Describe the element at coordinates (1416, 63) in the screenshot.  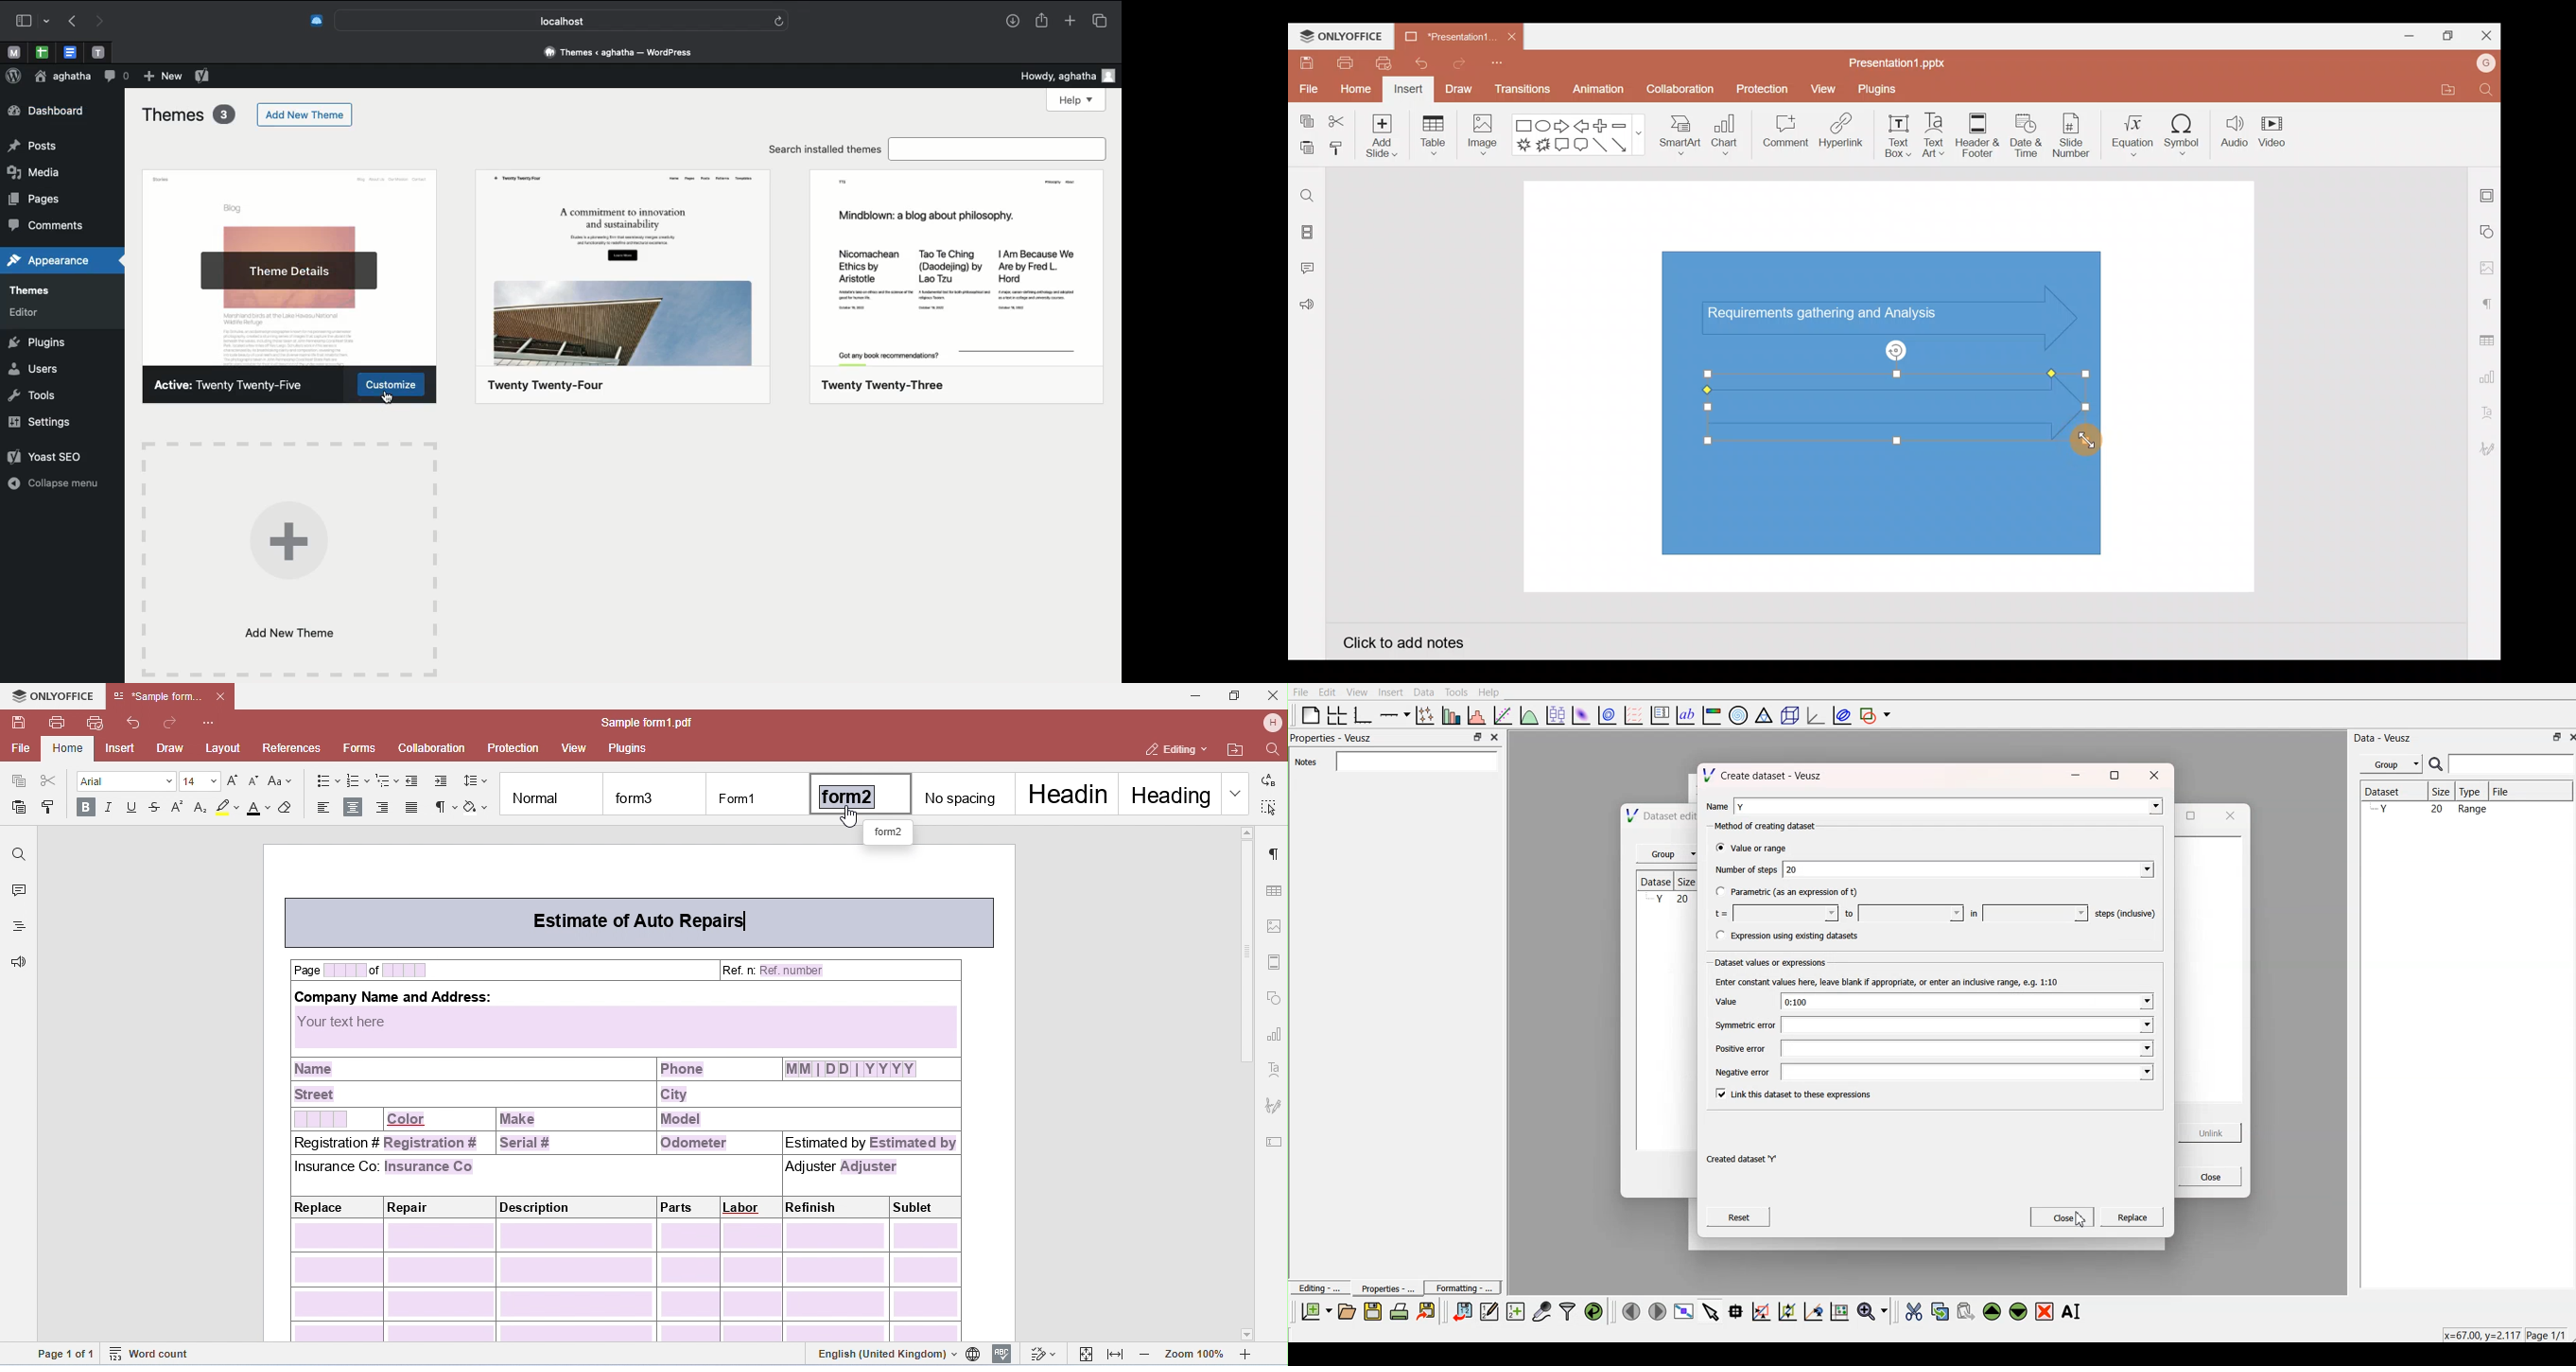
I see `Undo` at that location.